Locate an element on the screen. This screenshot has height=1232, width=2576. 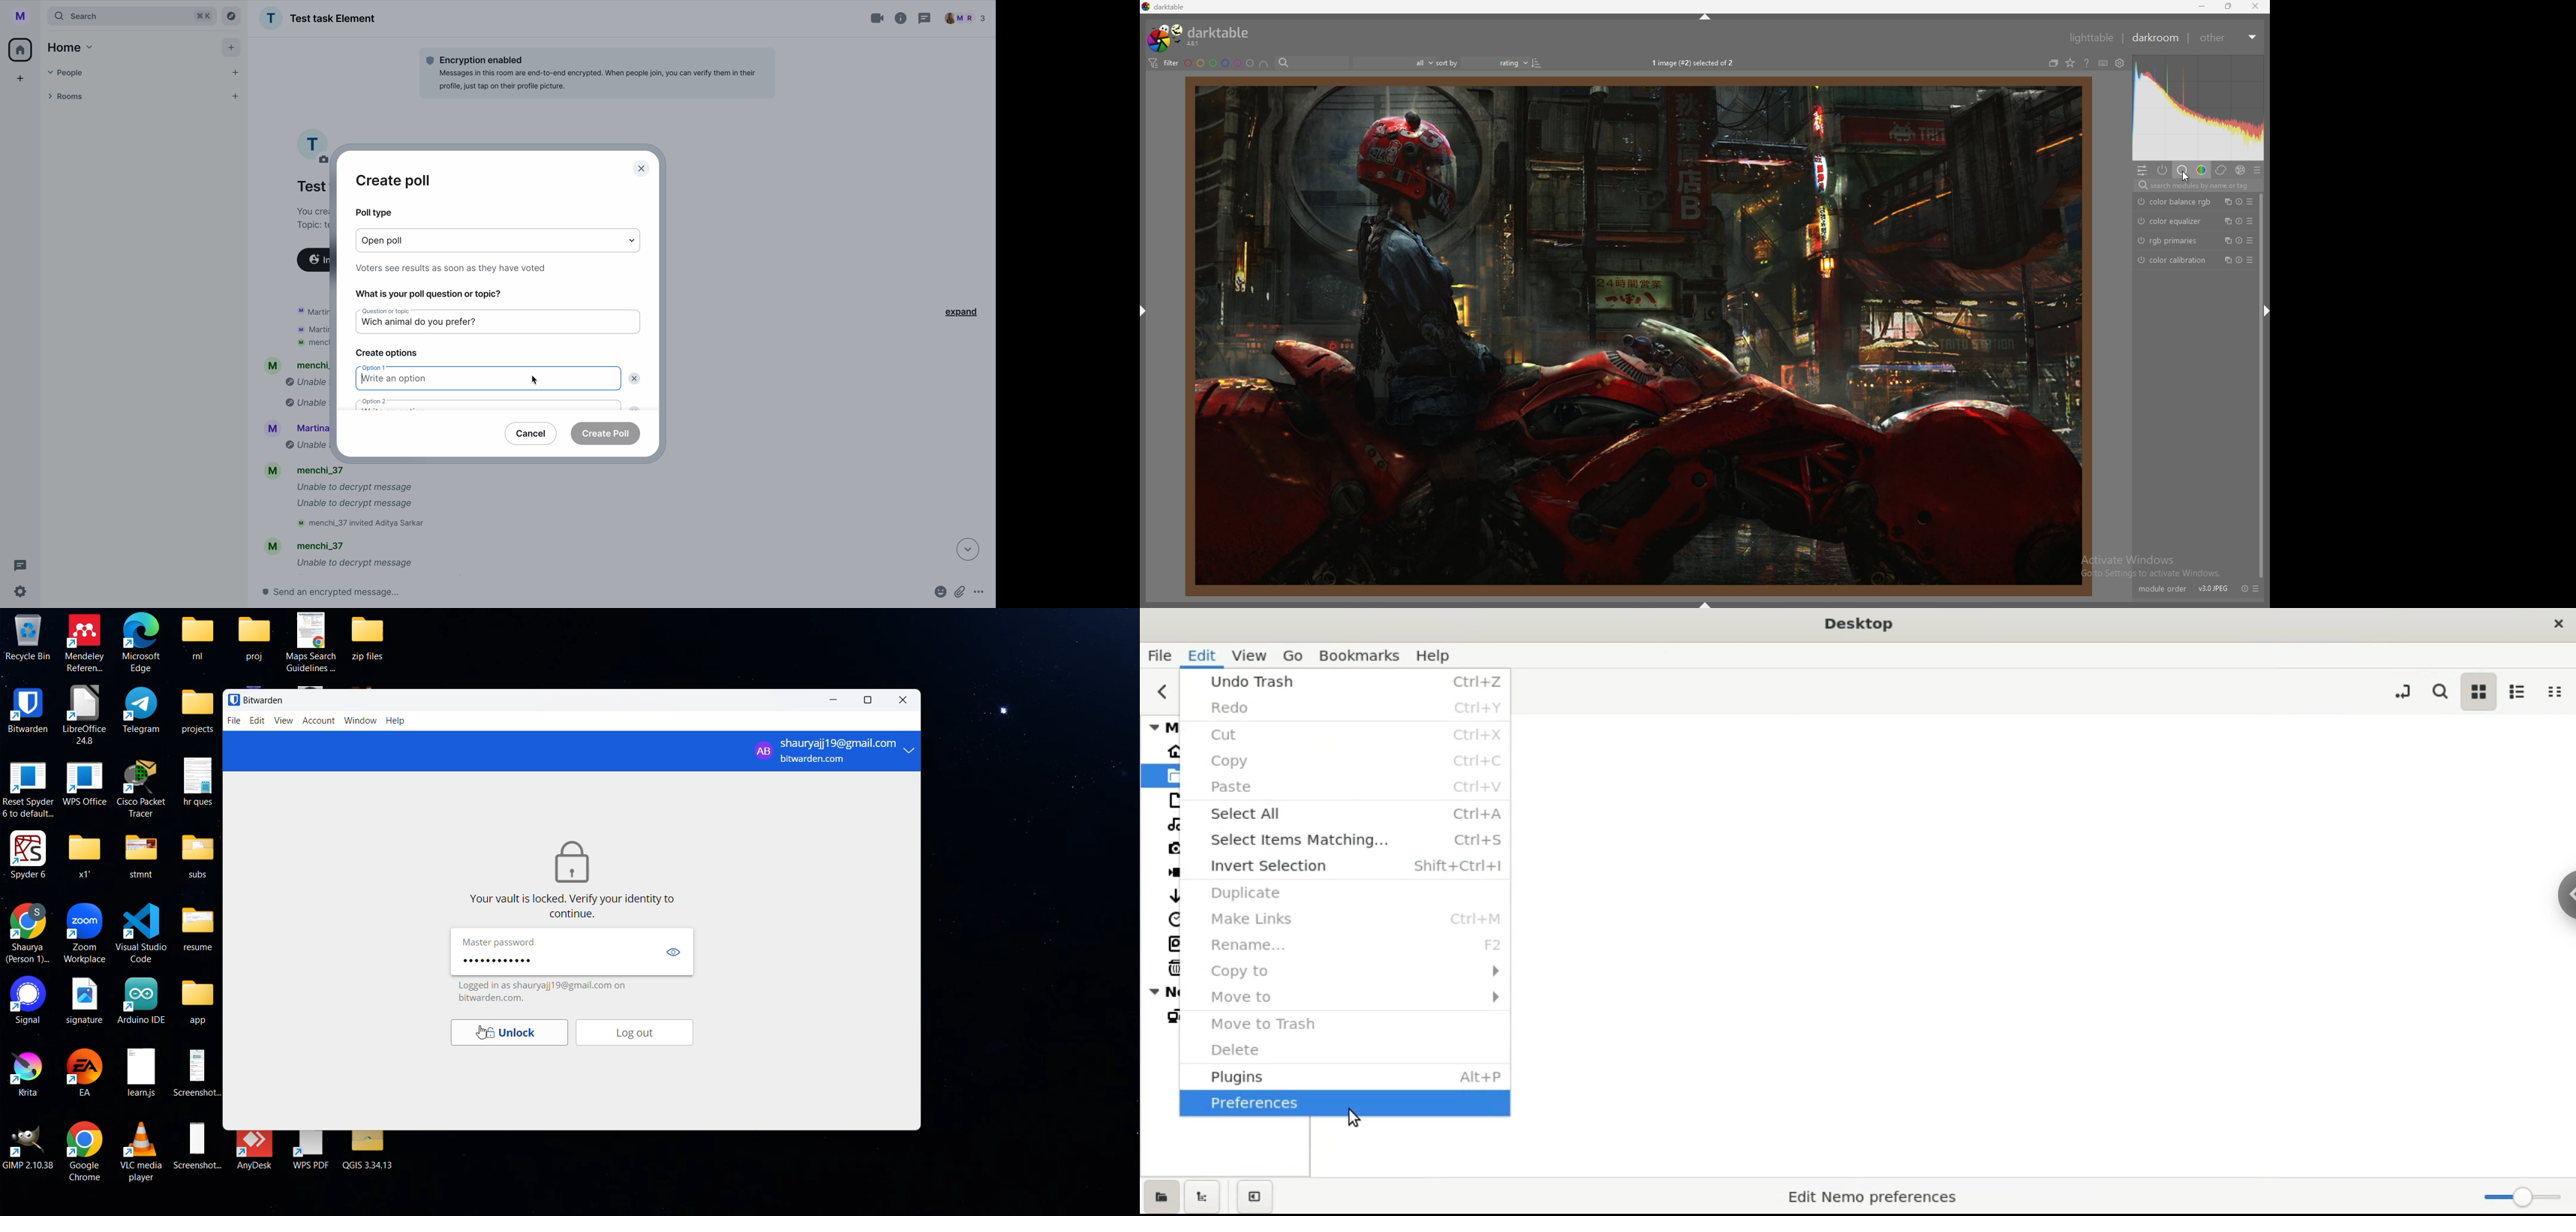
presets is located at coordinates (2257, 590).